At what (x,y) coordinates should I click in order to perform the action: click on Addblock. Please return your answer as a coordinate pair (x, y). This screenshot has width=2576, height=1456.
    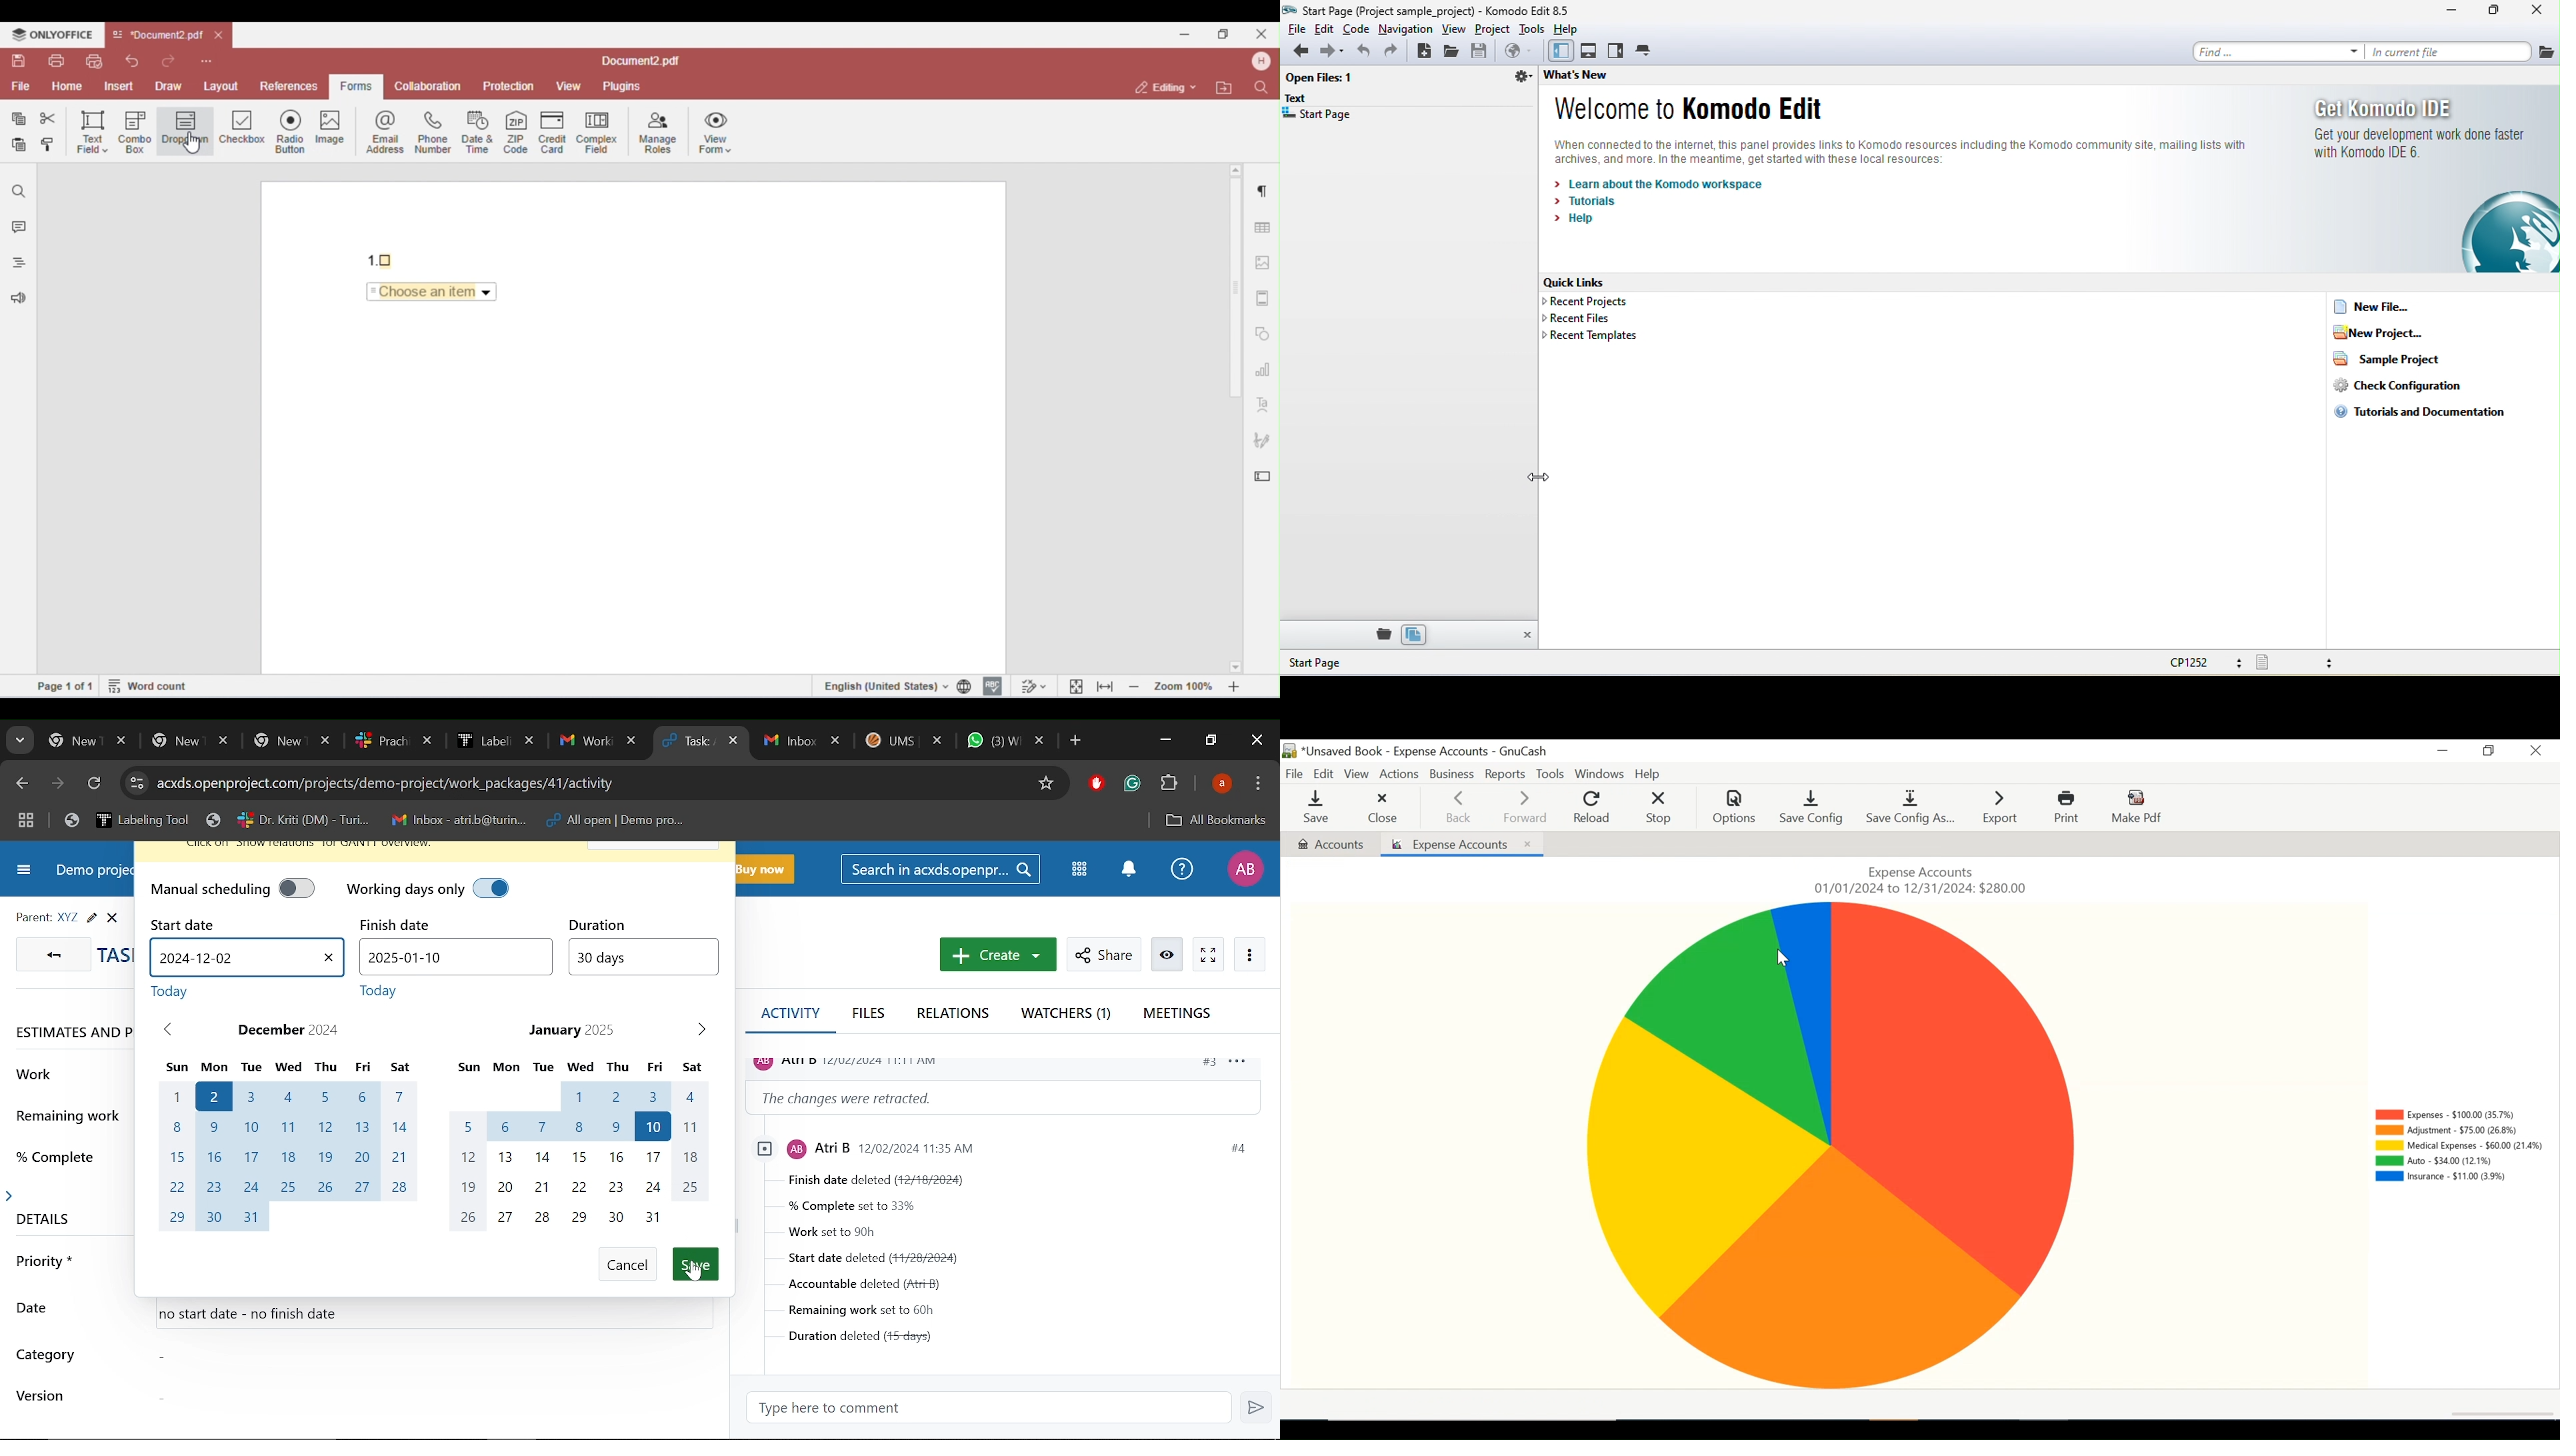
    Looking at the image, I should click on (1096, 783).